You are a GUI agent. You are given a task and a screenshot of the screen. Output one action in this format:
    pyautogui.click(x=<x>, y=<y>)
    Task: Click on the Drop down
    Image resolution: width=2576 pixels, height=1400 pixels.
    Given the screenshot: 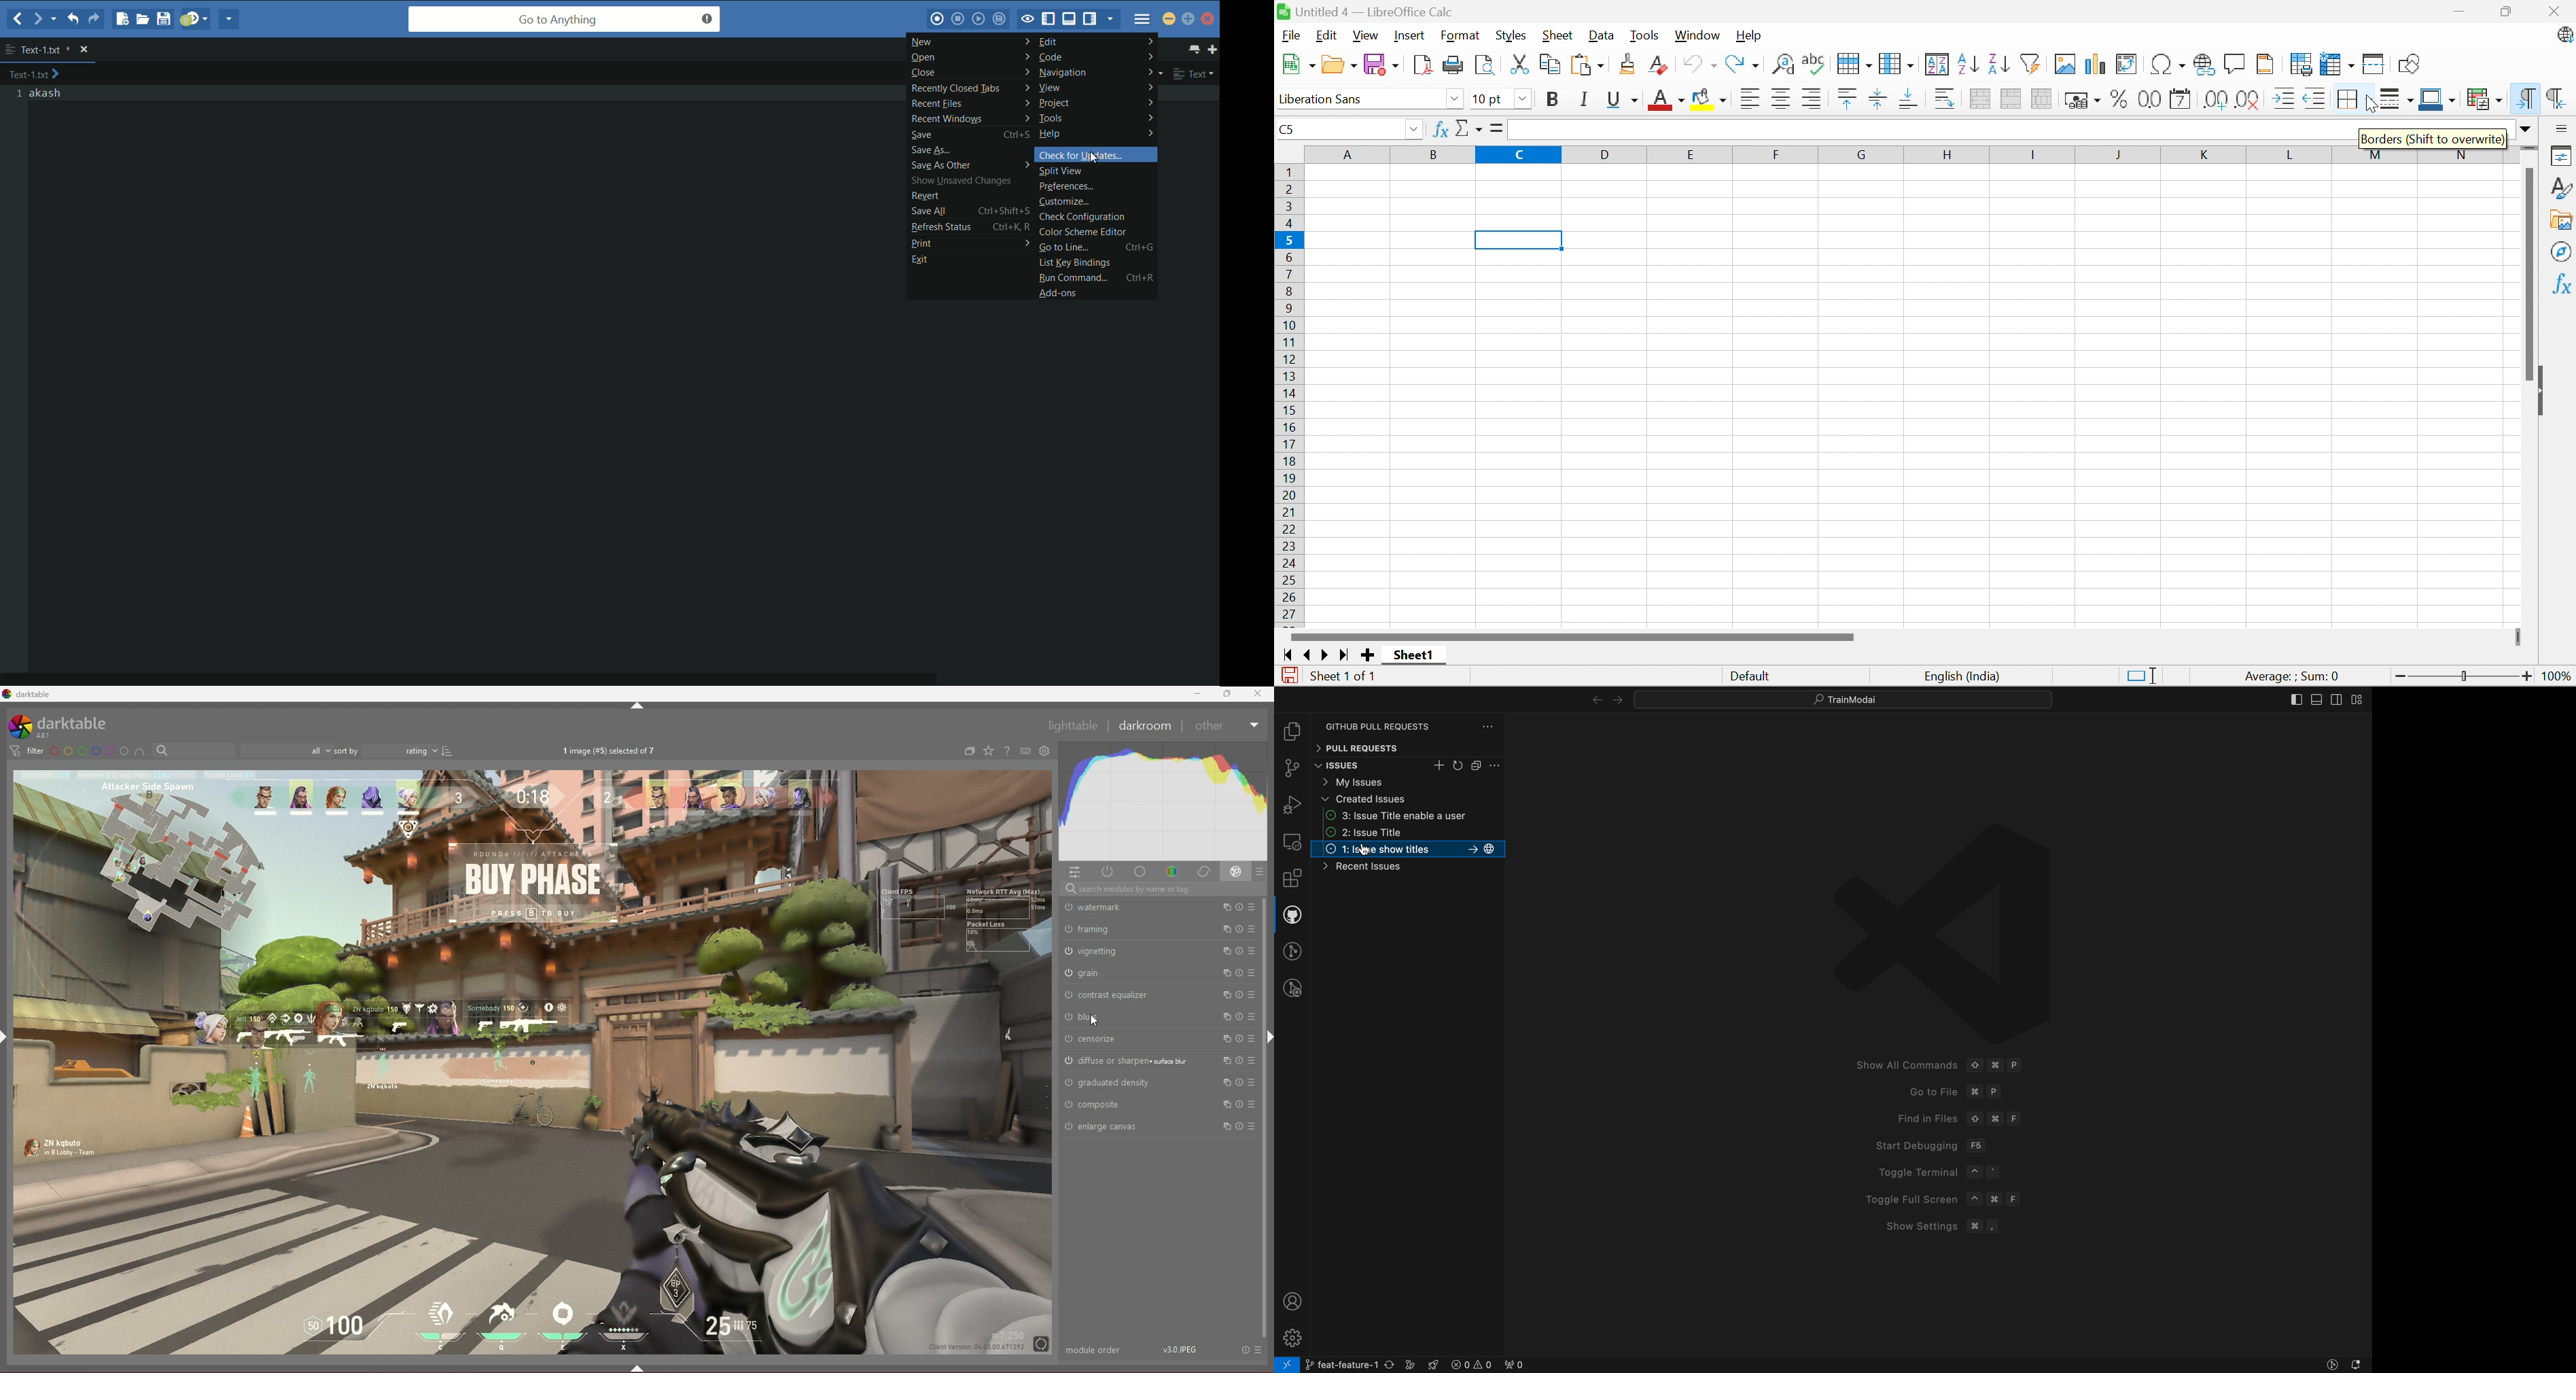 What is the action you would take?
    pyautogui.click(x=1455, y=99)
    